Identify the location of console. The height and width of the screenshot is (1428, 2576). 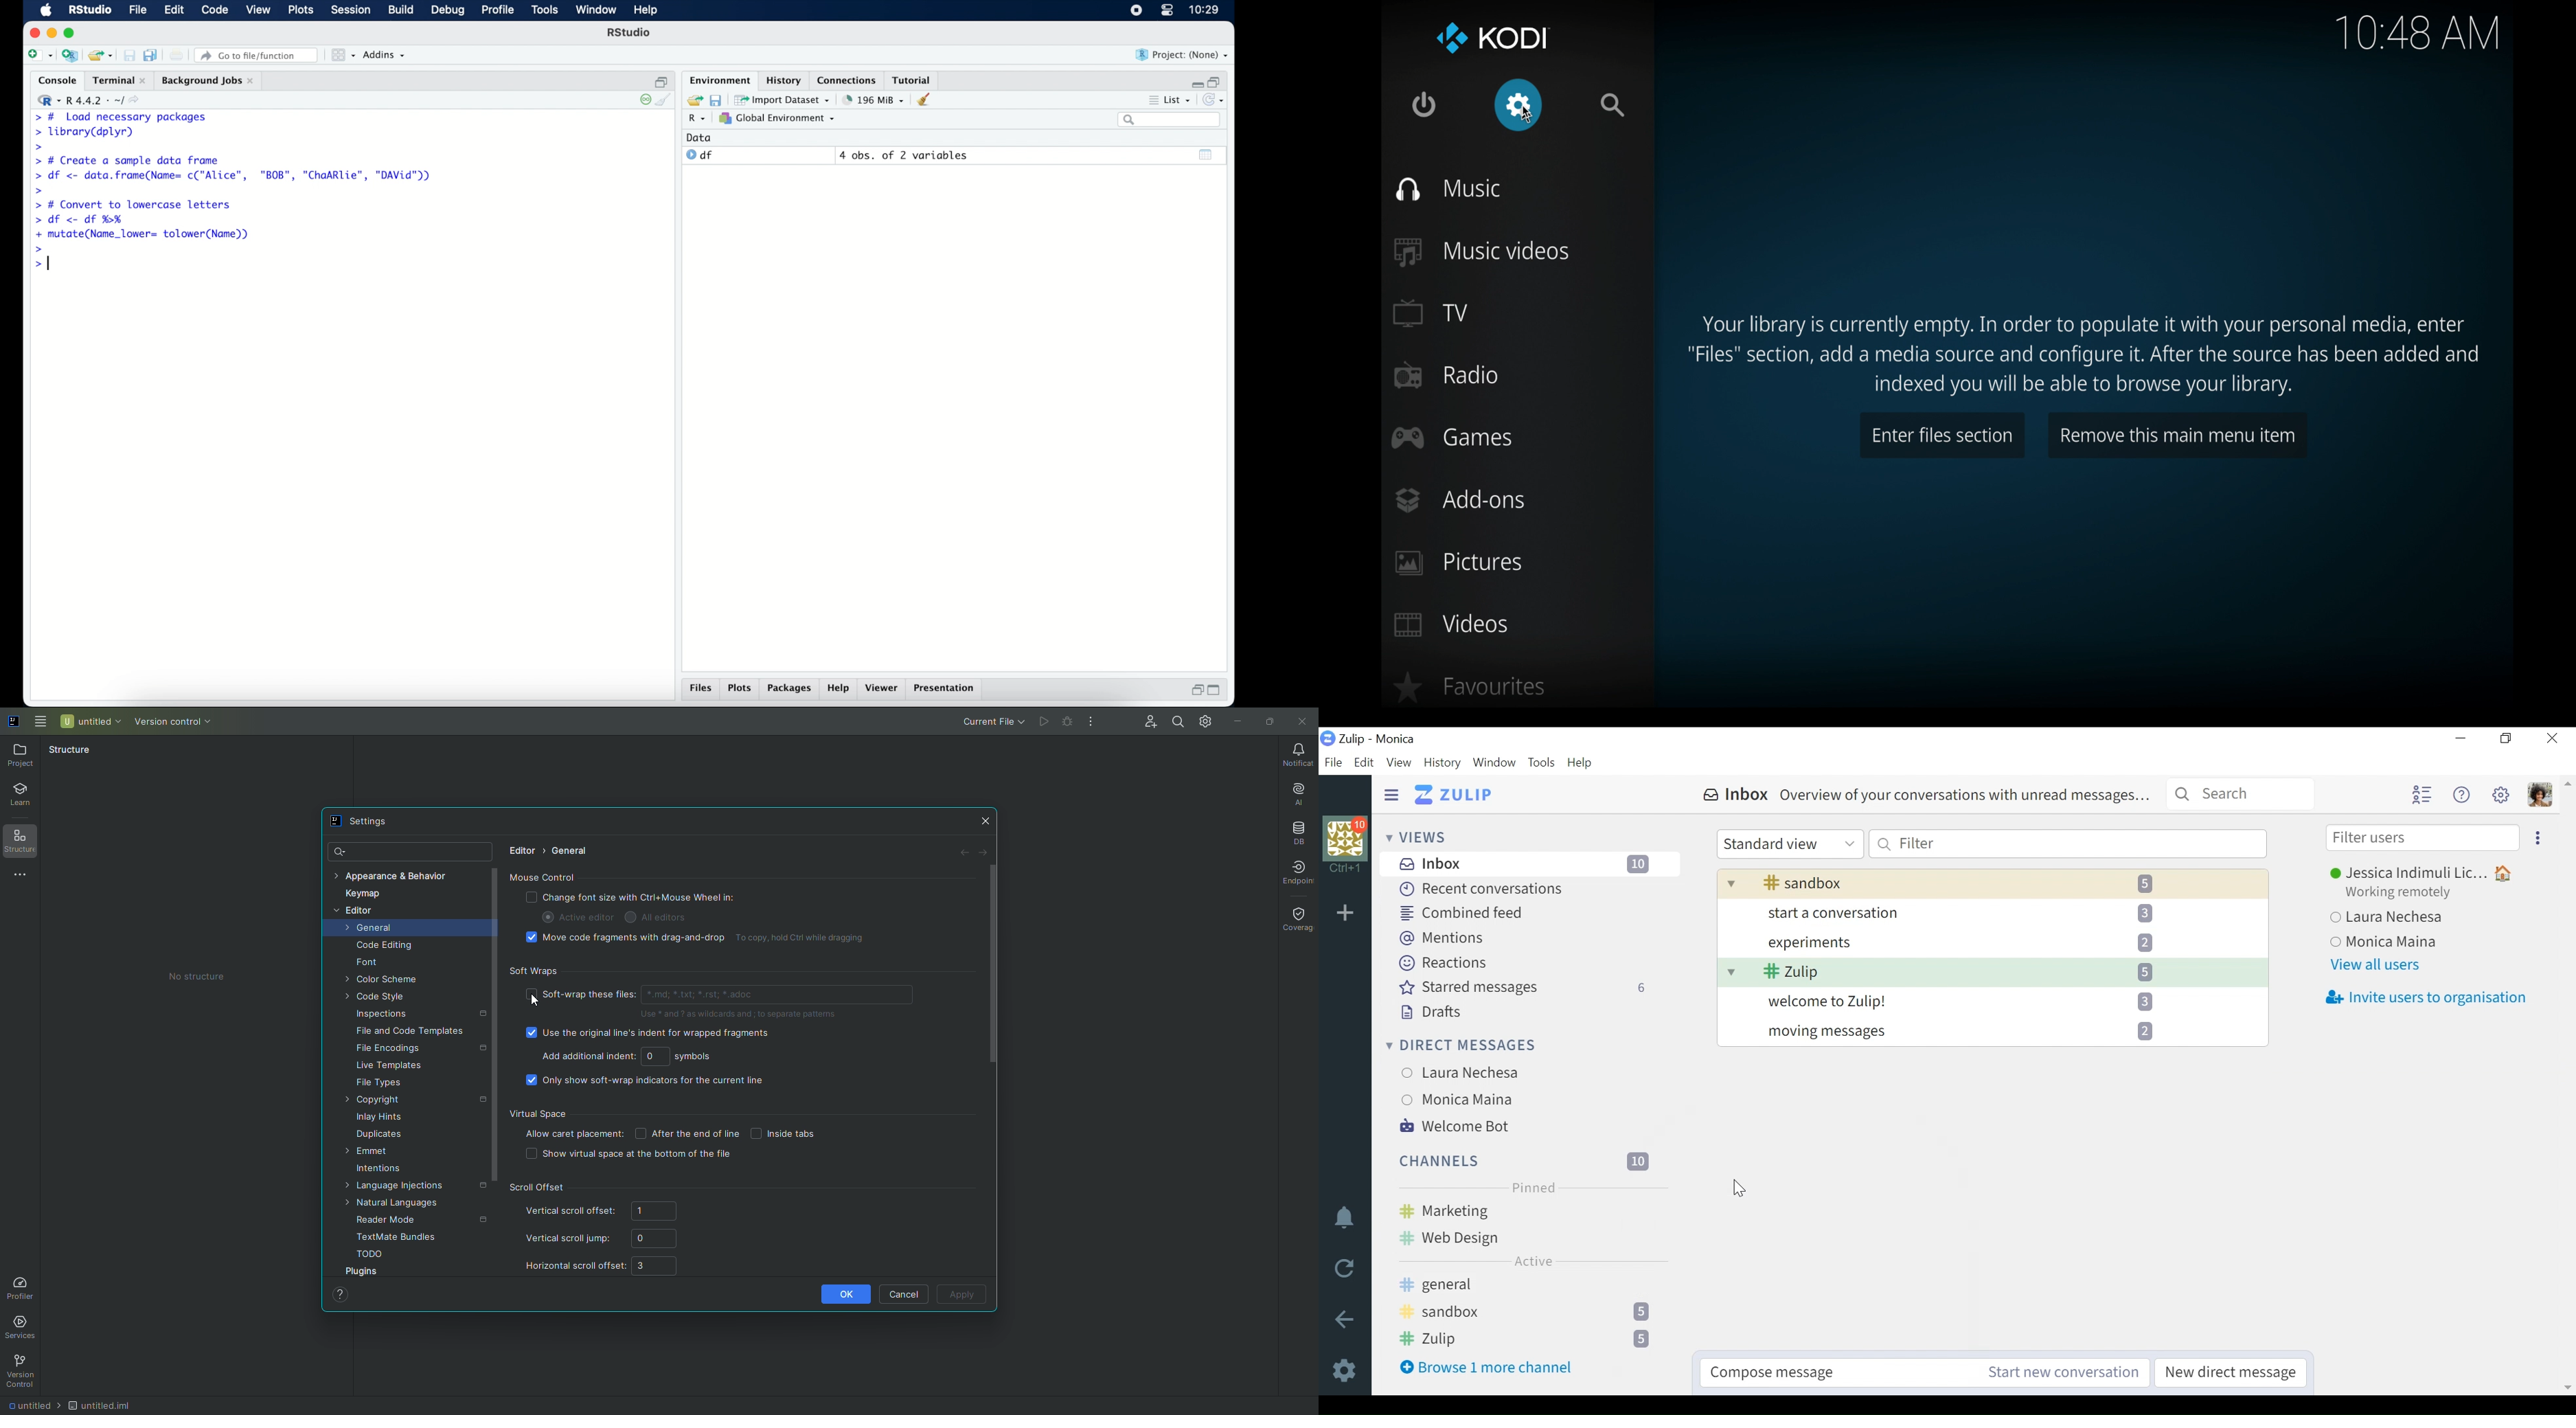
(54, 81).